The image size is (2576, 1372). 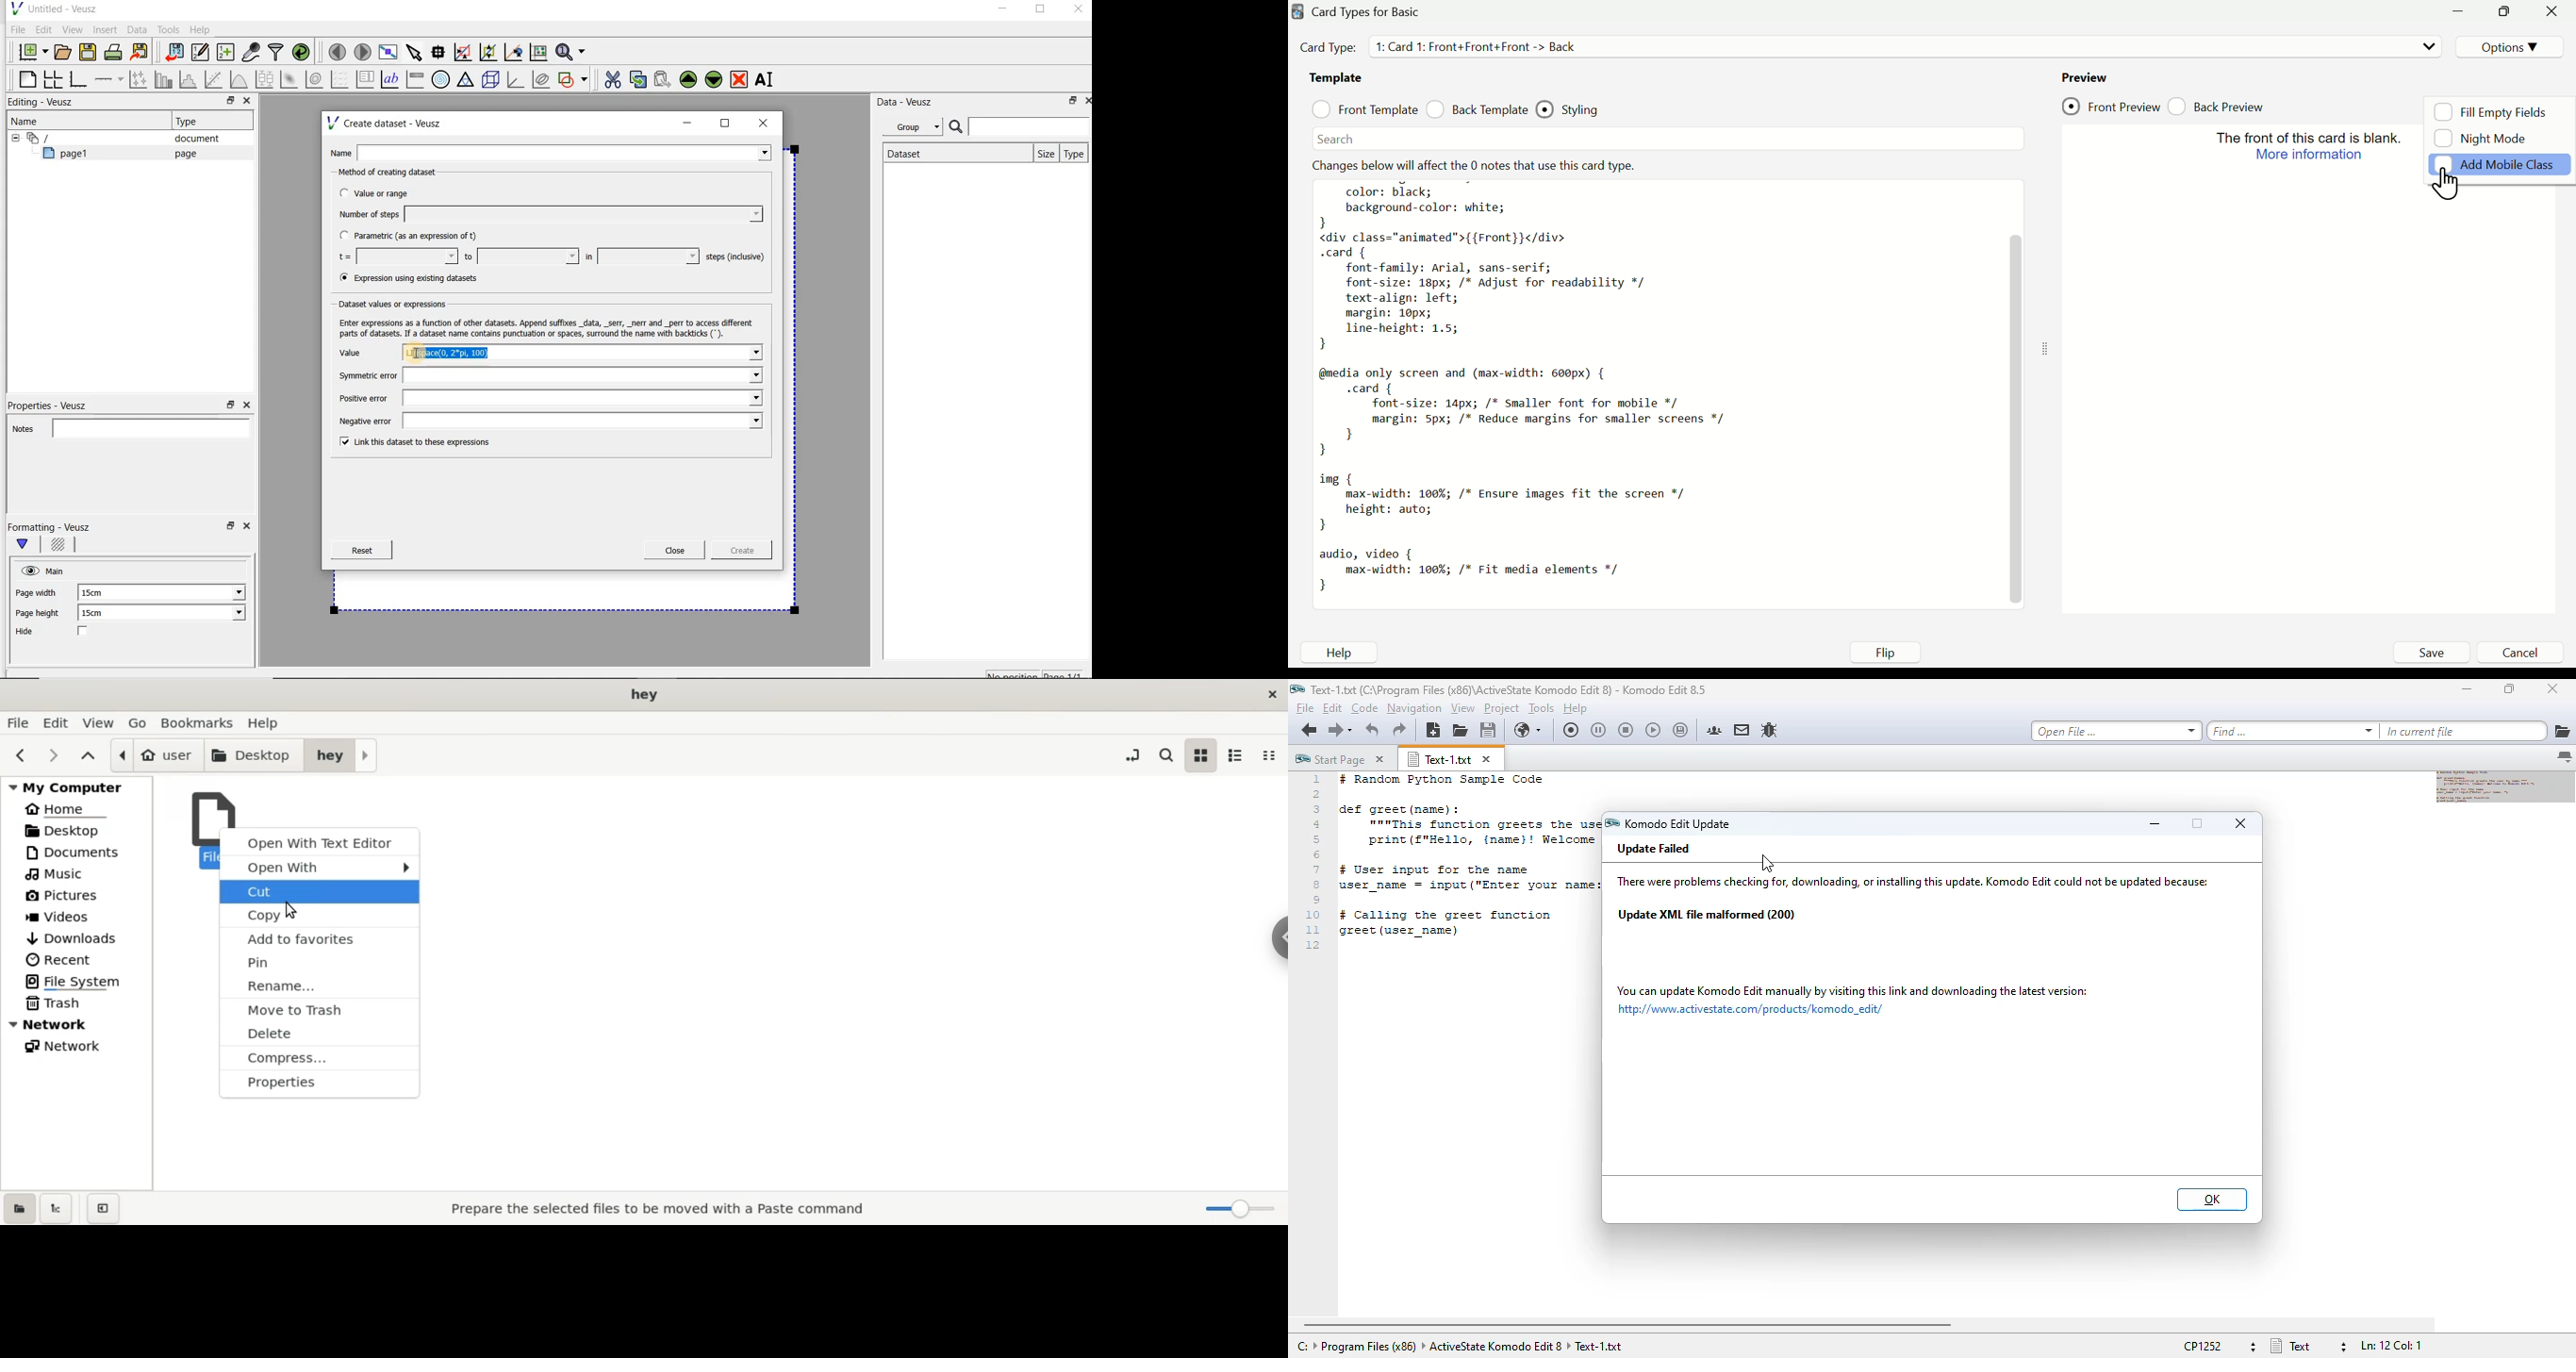 What do you see at coordinates (173, 53) in the screenshot?
I see `import data into Veusz` at bounding box center [173, 53].